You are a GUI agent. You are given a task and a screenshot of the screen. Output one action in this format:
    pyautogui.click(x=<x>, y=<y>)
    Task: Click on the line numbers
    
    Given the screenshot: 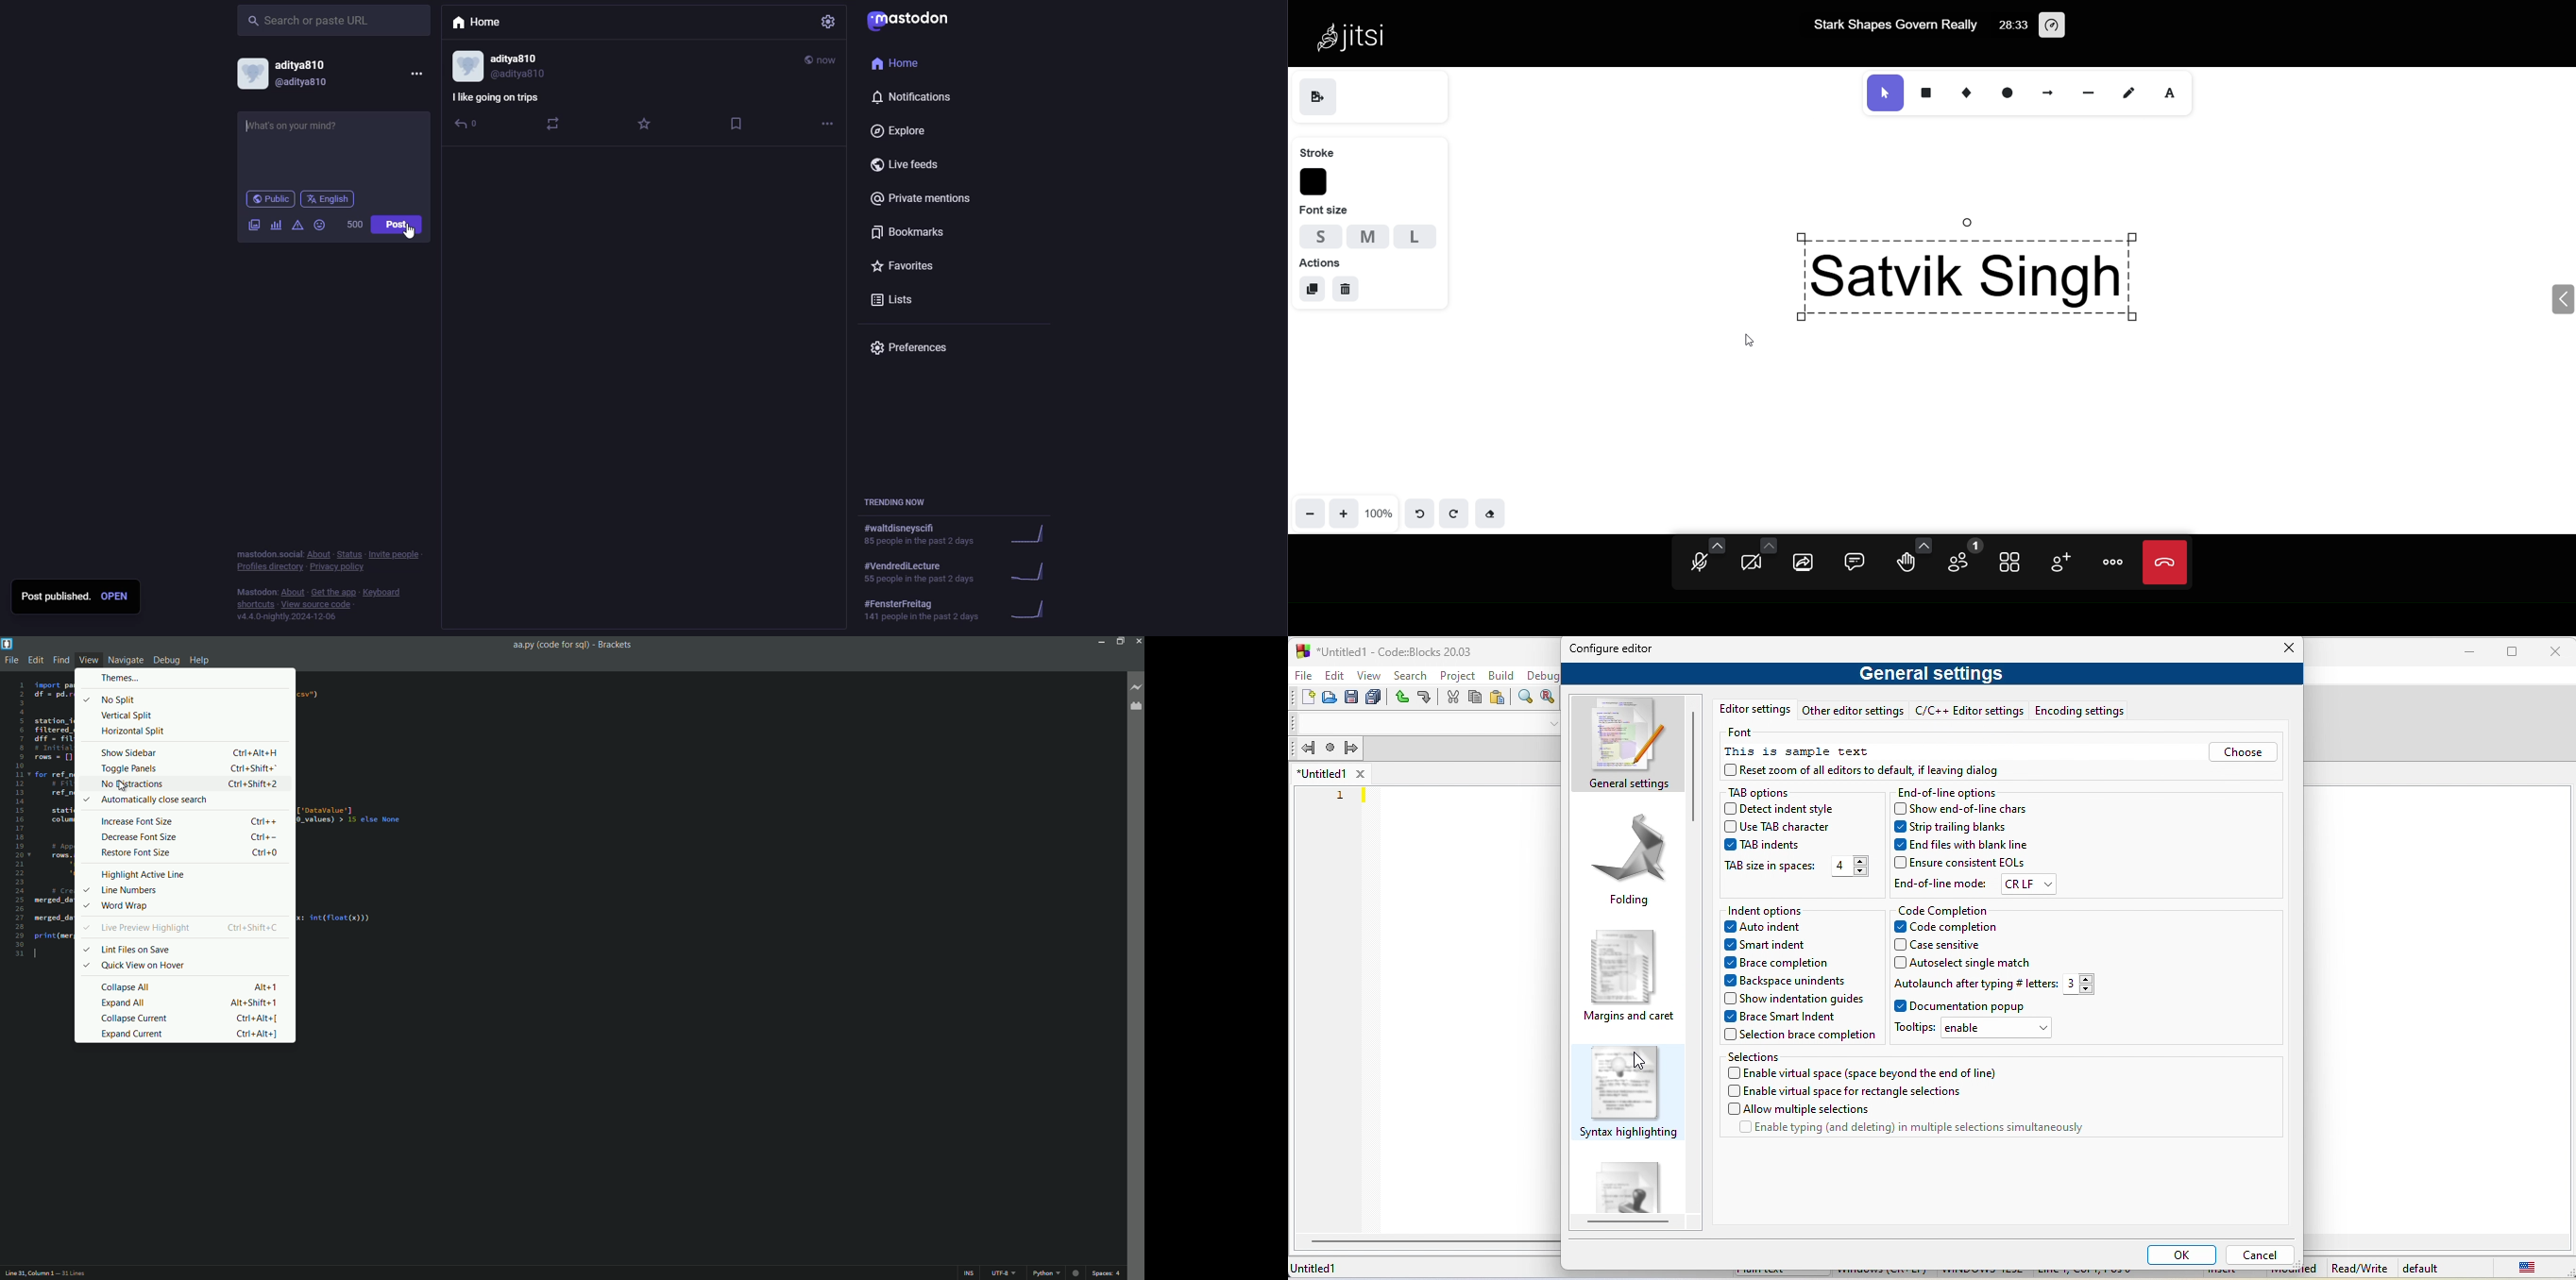 What is the action you would take?
    pyautogui.click(x=17, y=820)
    